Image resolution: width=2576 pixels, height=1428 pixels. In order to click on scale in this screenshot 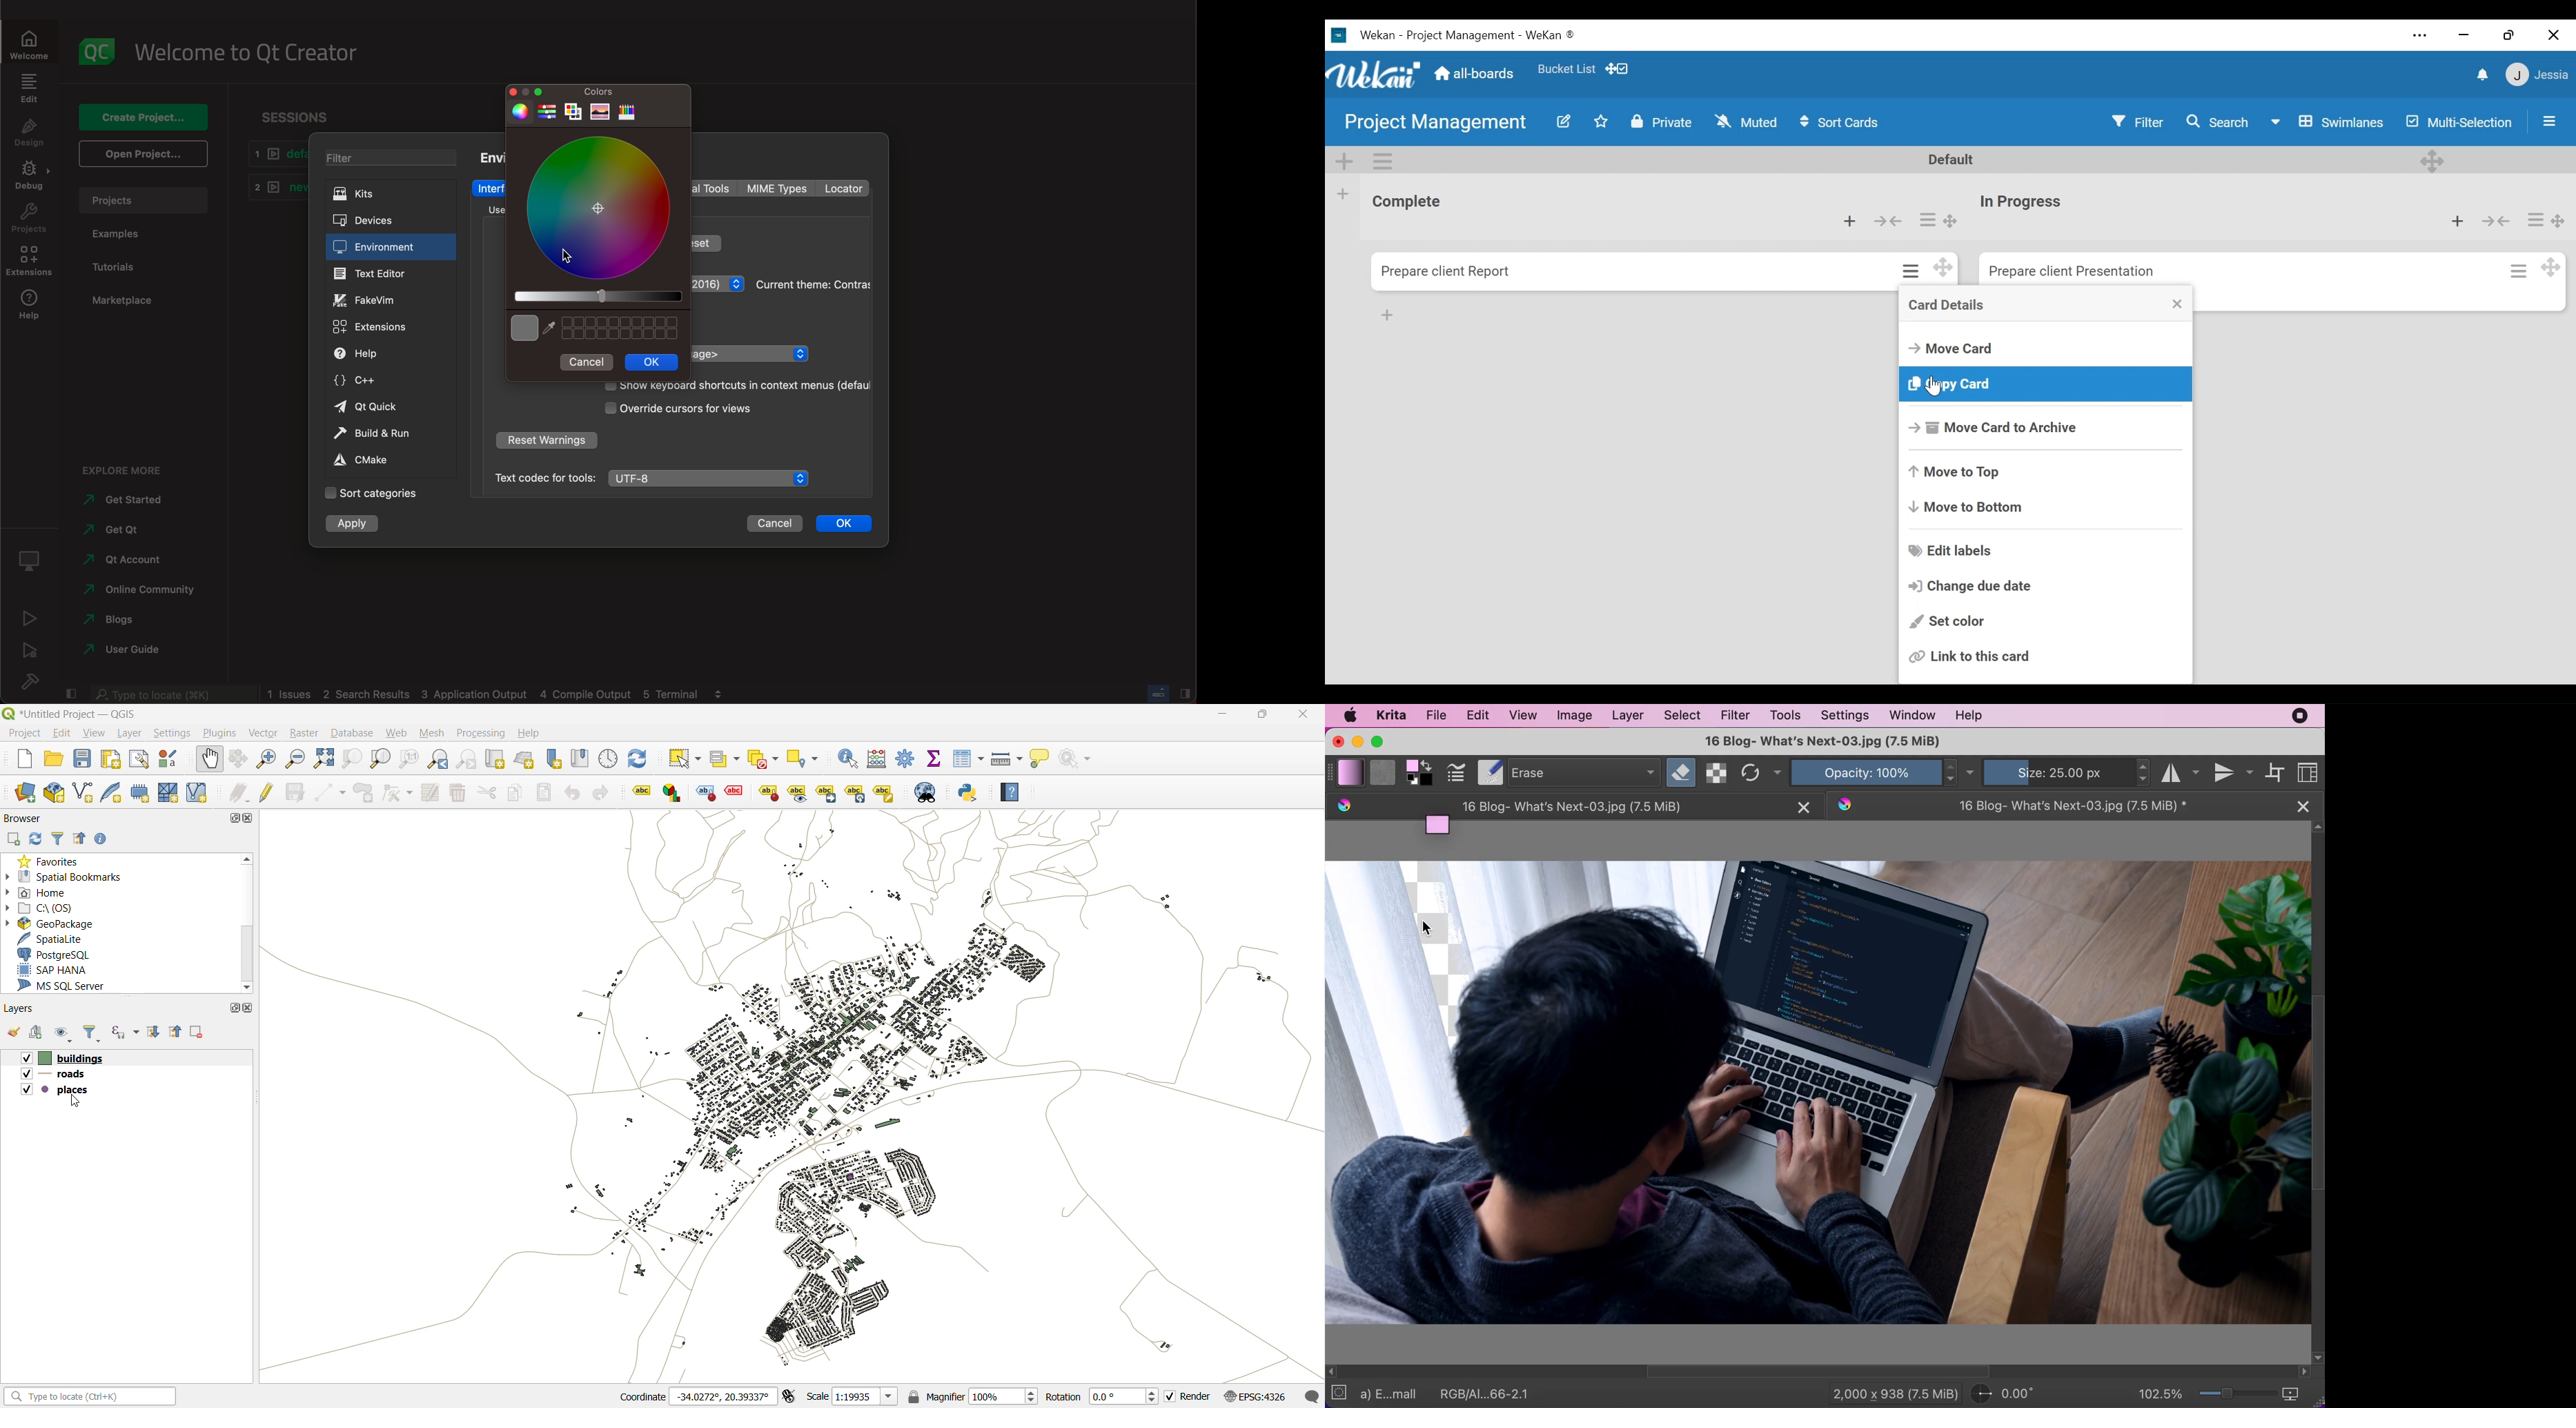, I will do `click(852, 1398)`.